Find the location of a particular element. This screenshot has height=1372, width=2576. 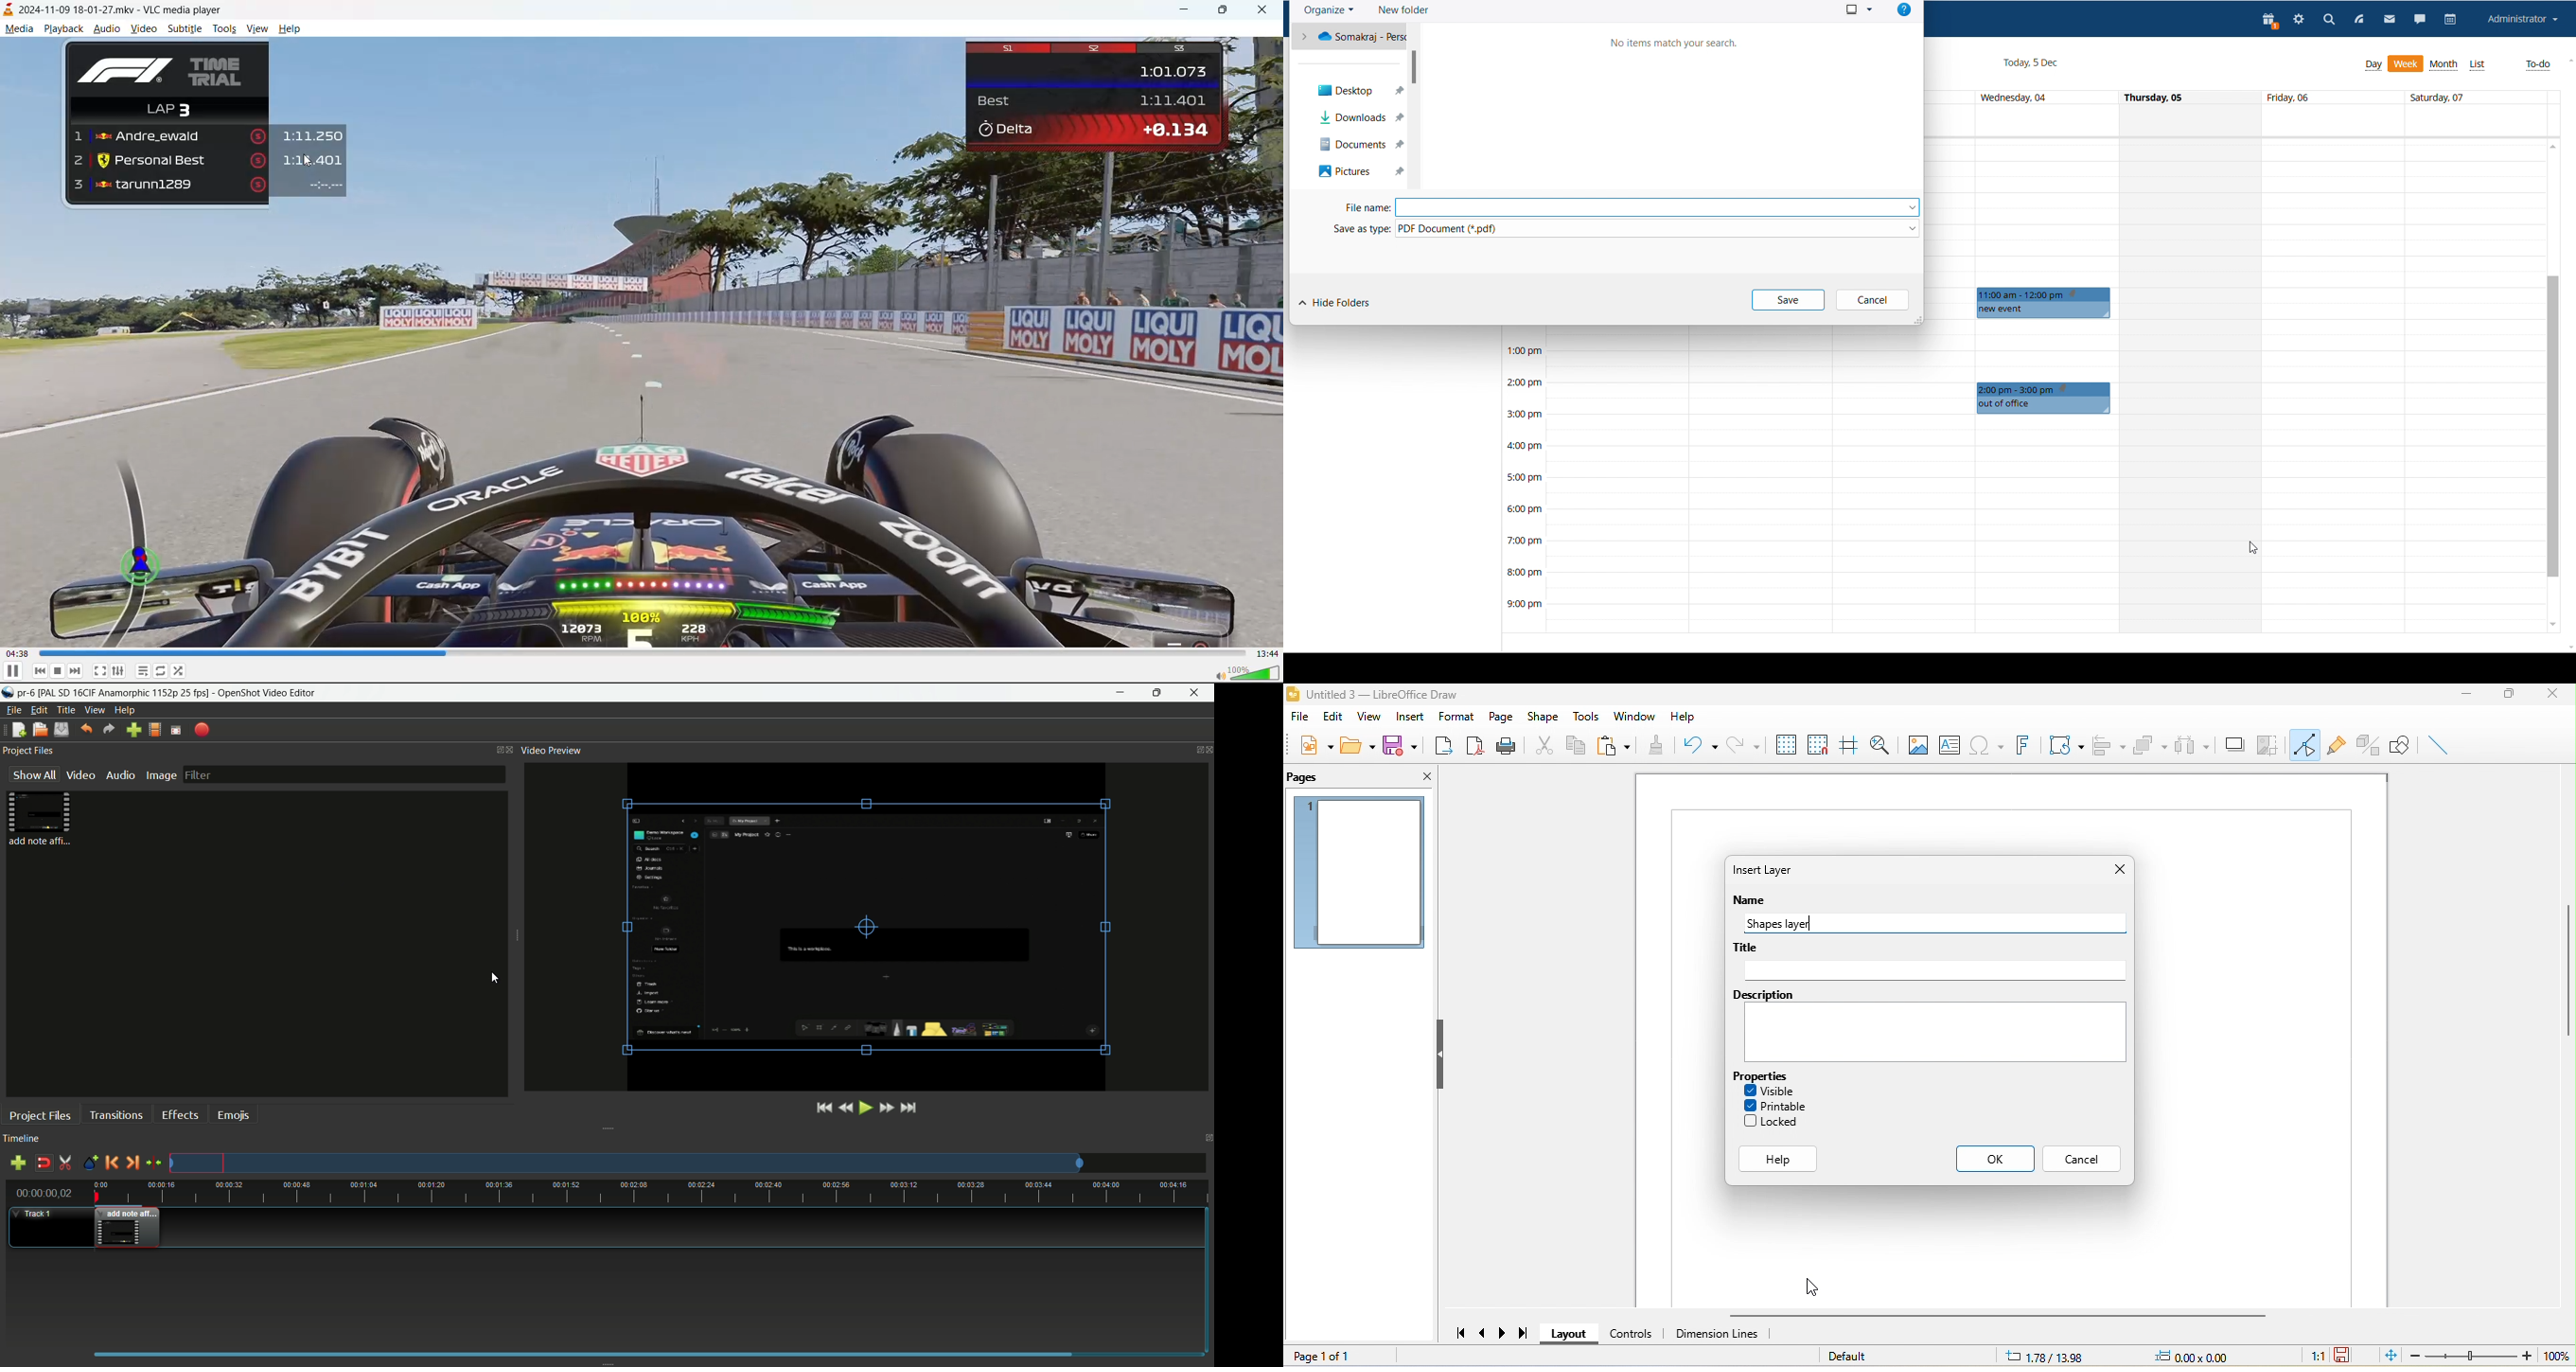

hide is located at coordinates (1439, 1053).